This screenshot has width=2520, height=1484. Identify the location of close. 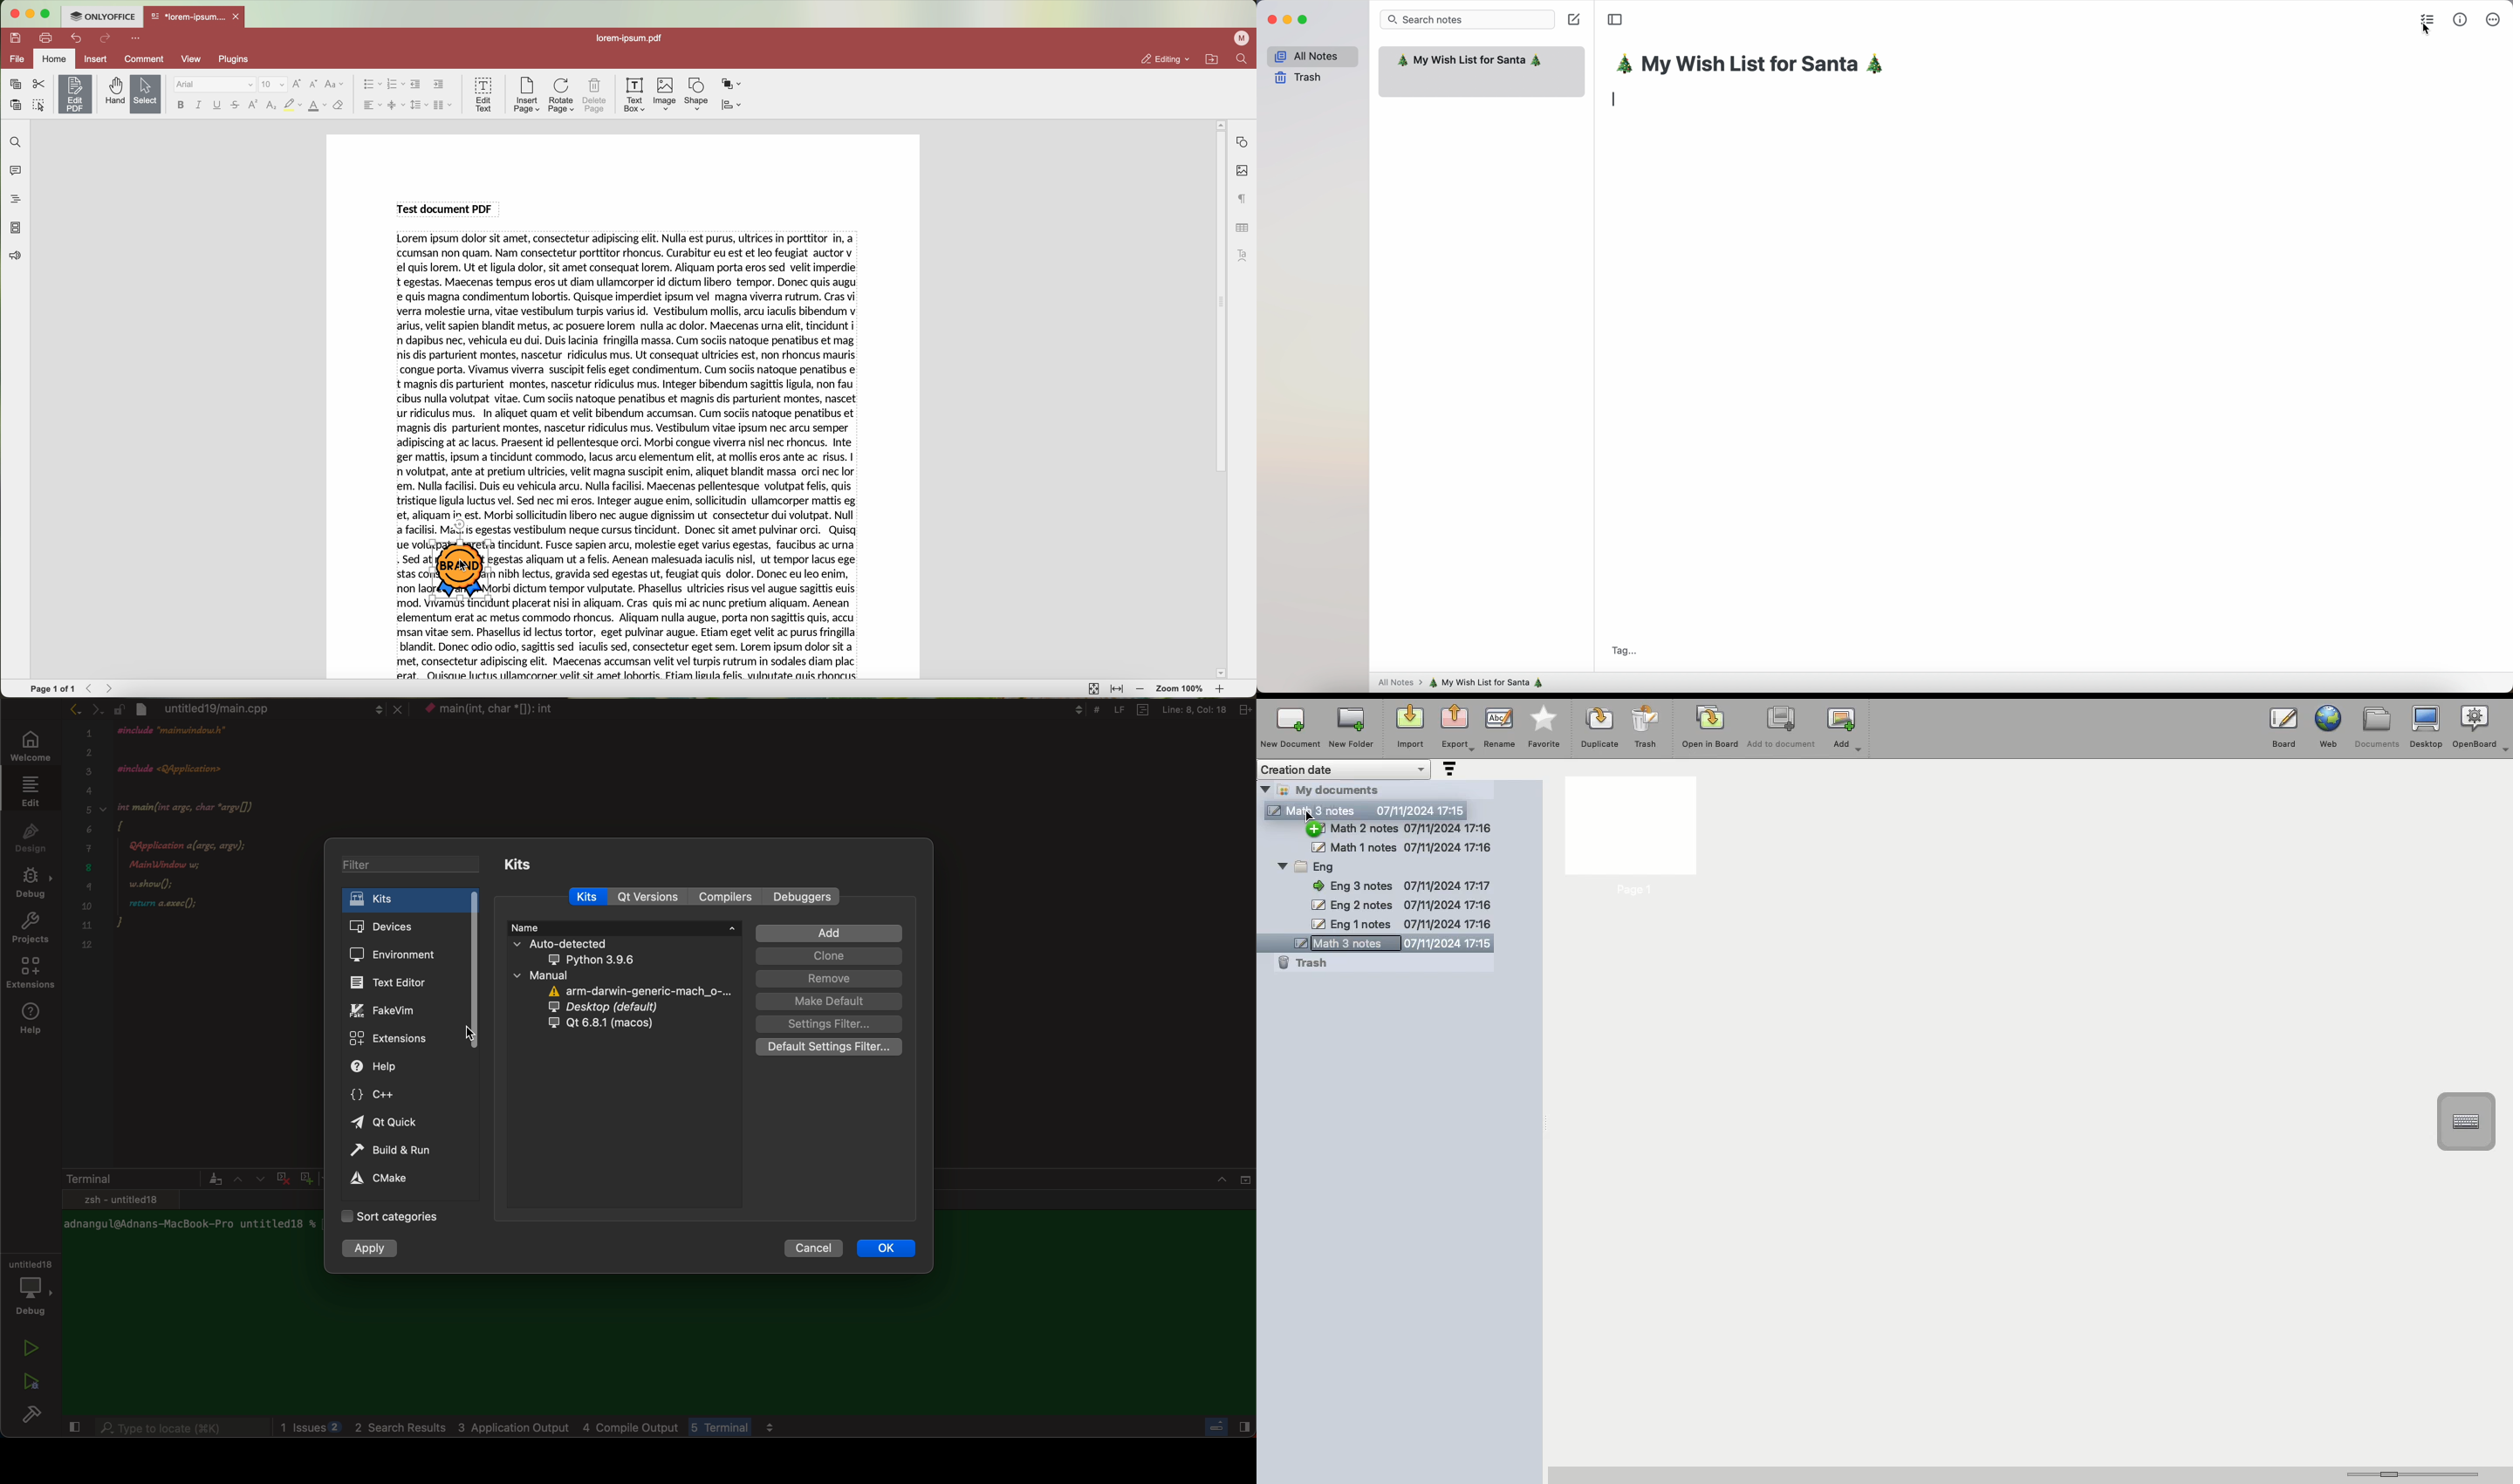
(72, 1428).